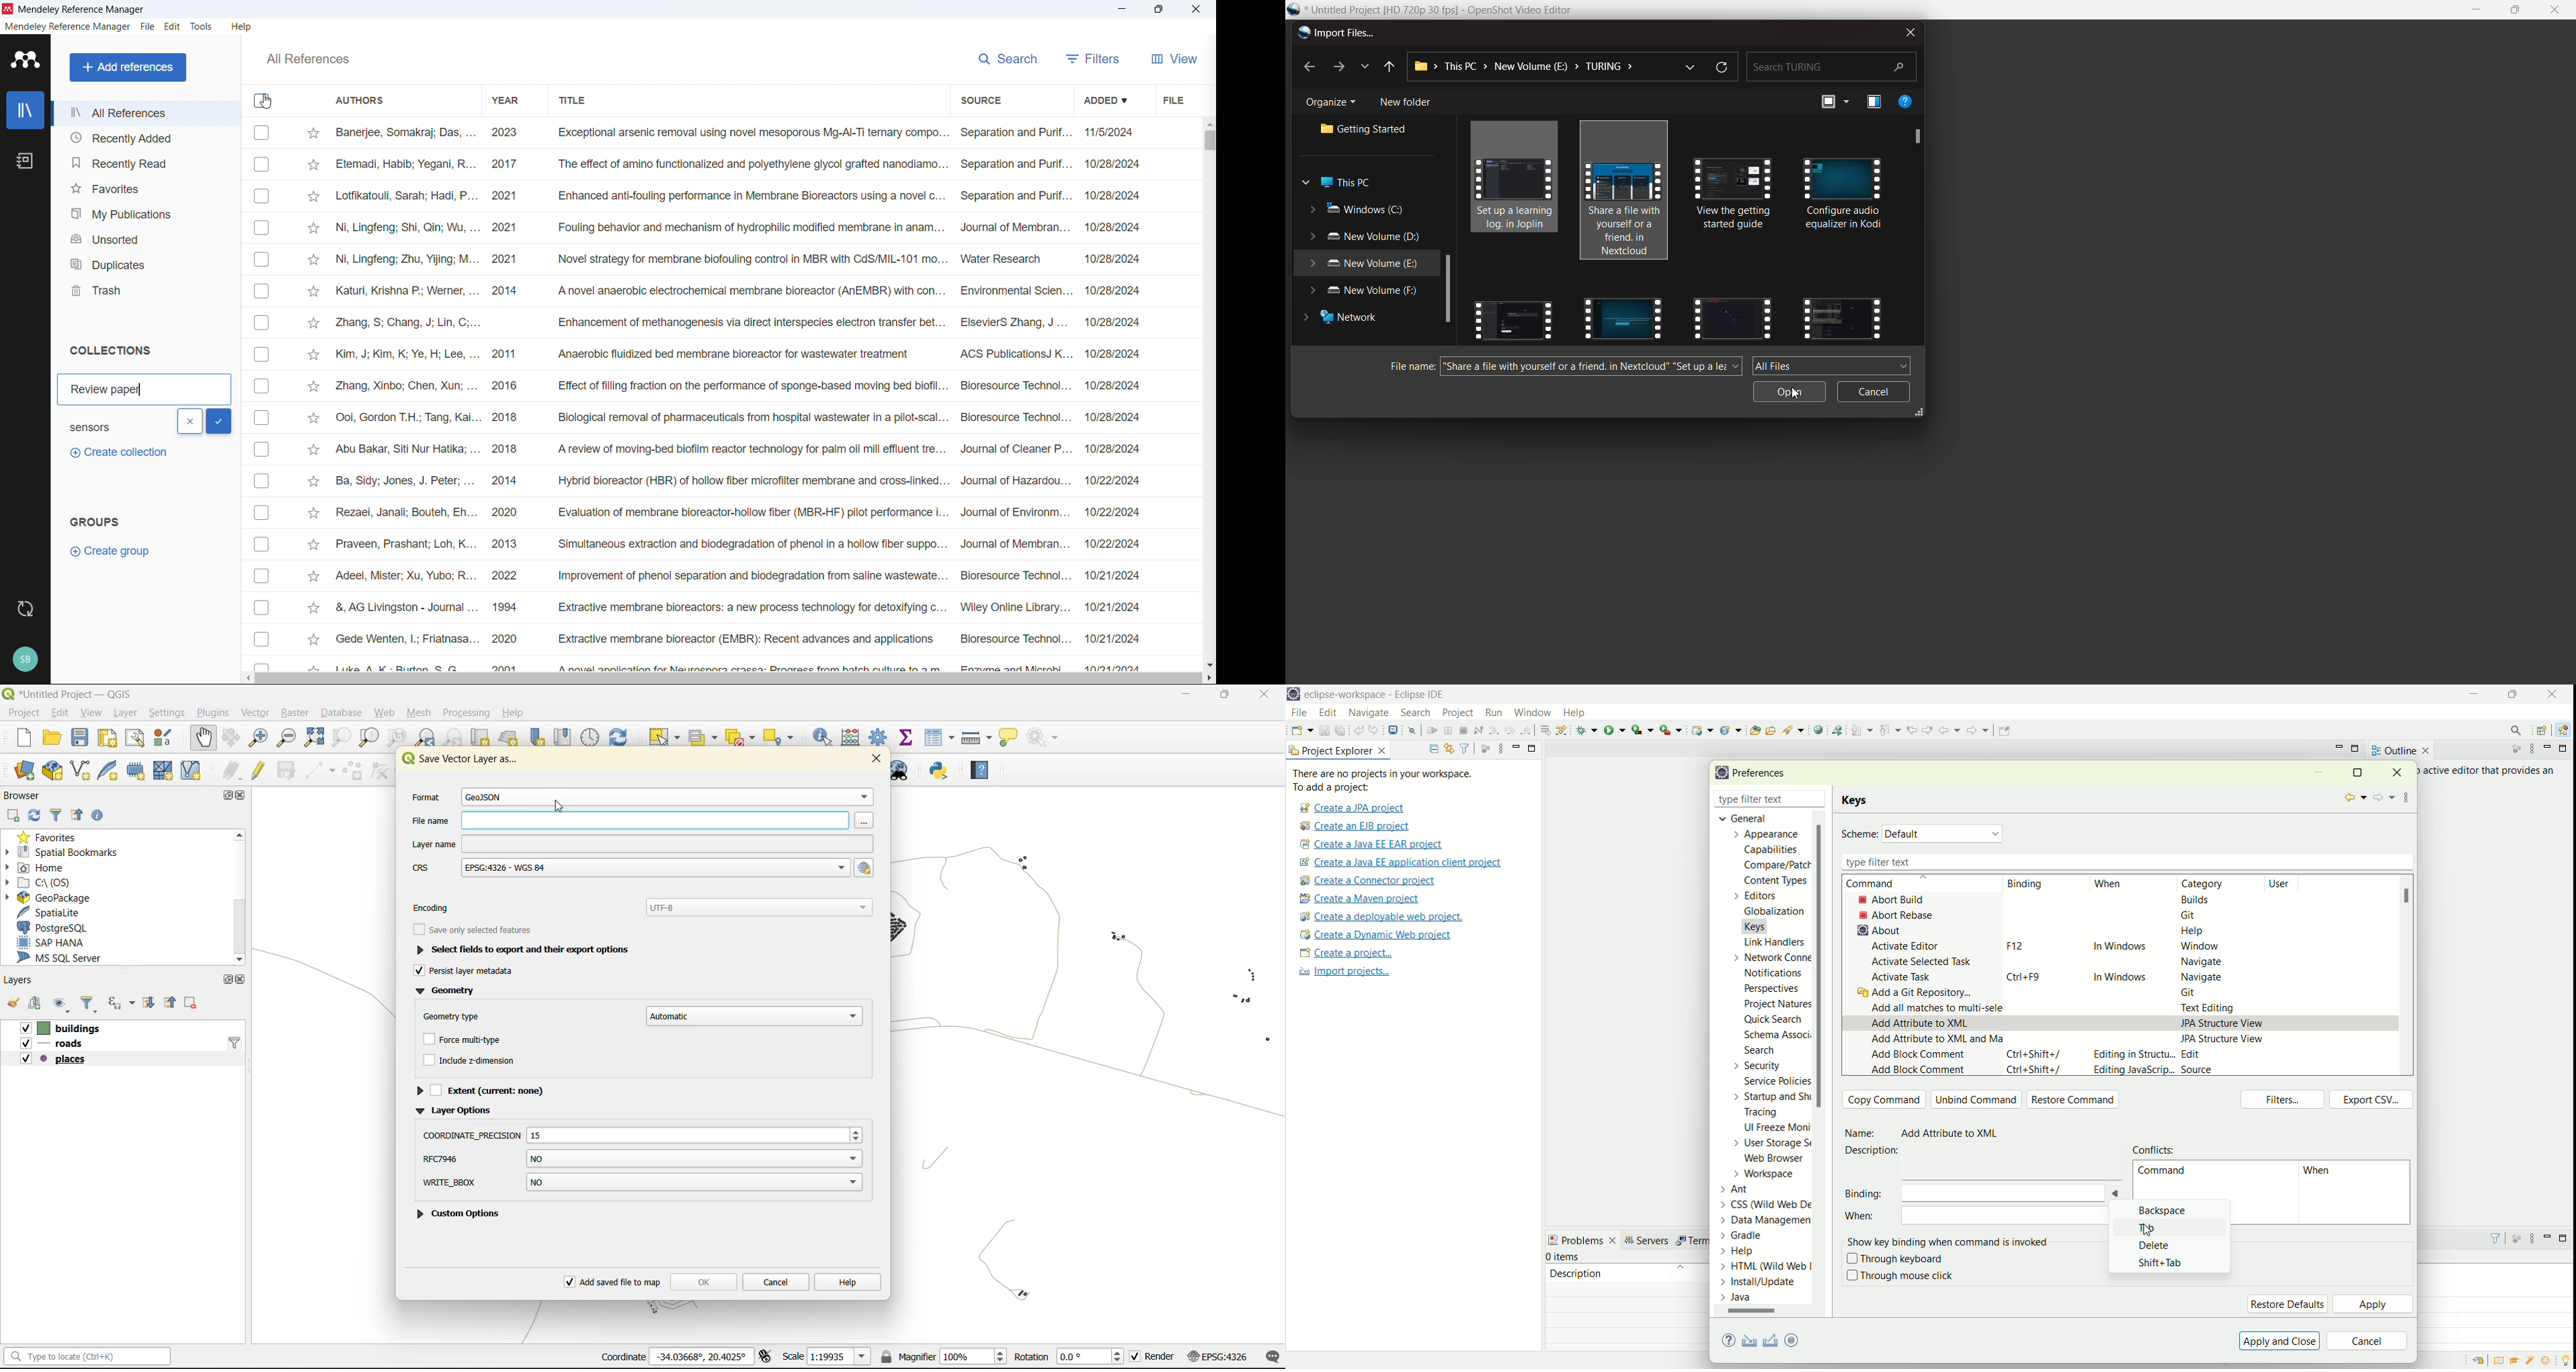 Image resolution: width=2576 pixels, height=1372 pixels. I want to click on multiple video names, so click(1593, 367).